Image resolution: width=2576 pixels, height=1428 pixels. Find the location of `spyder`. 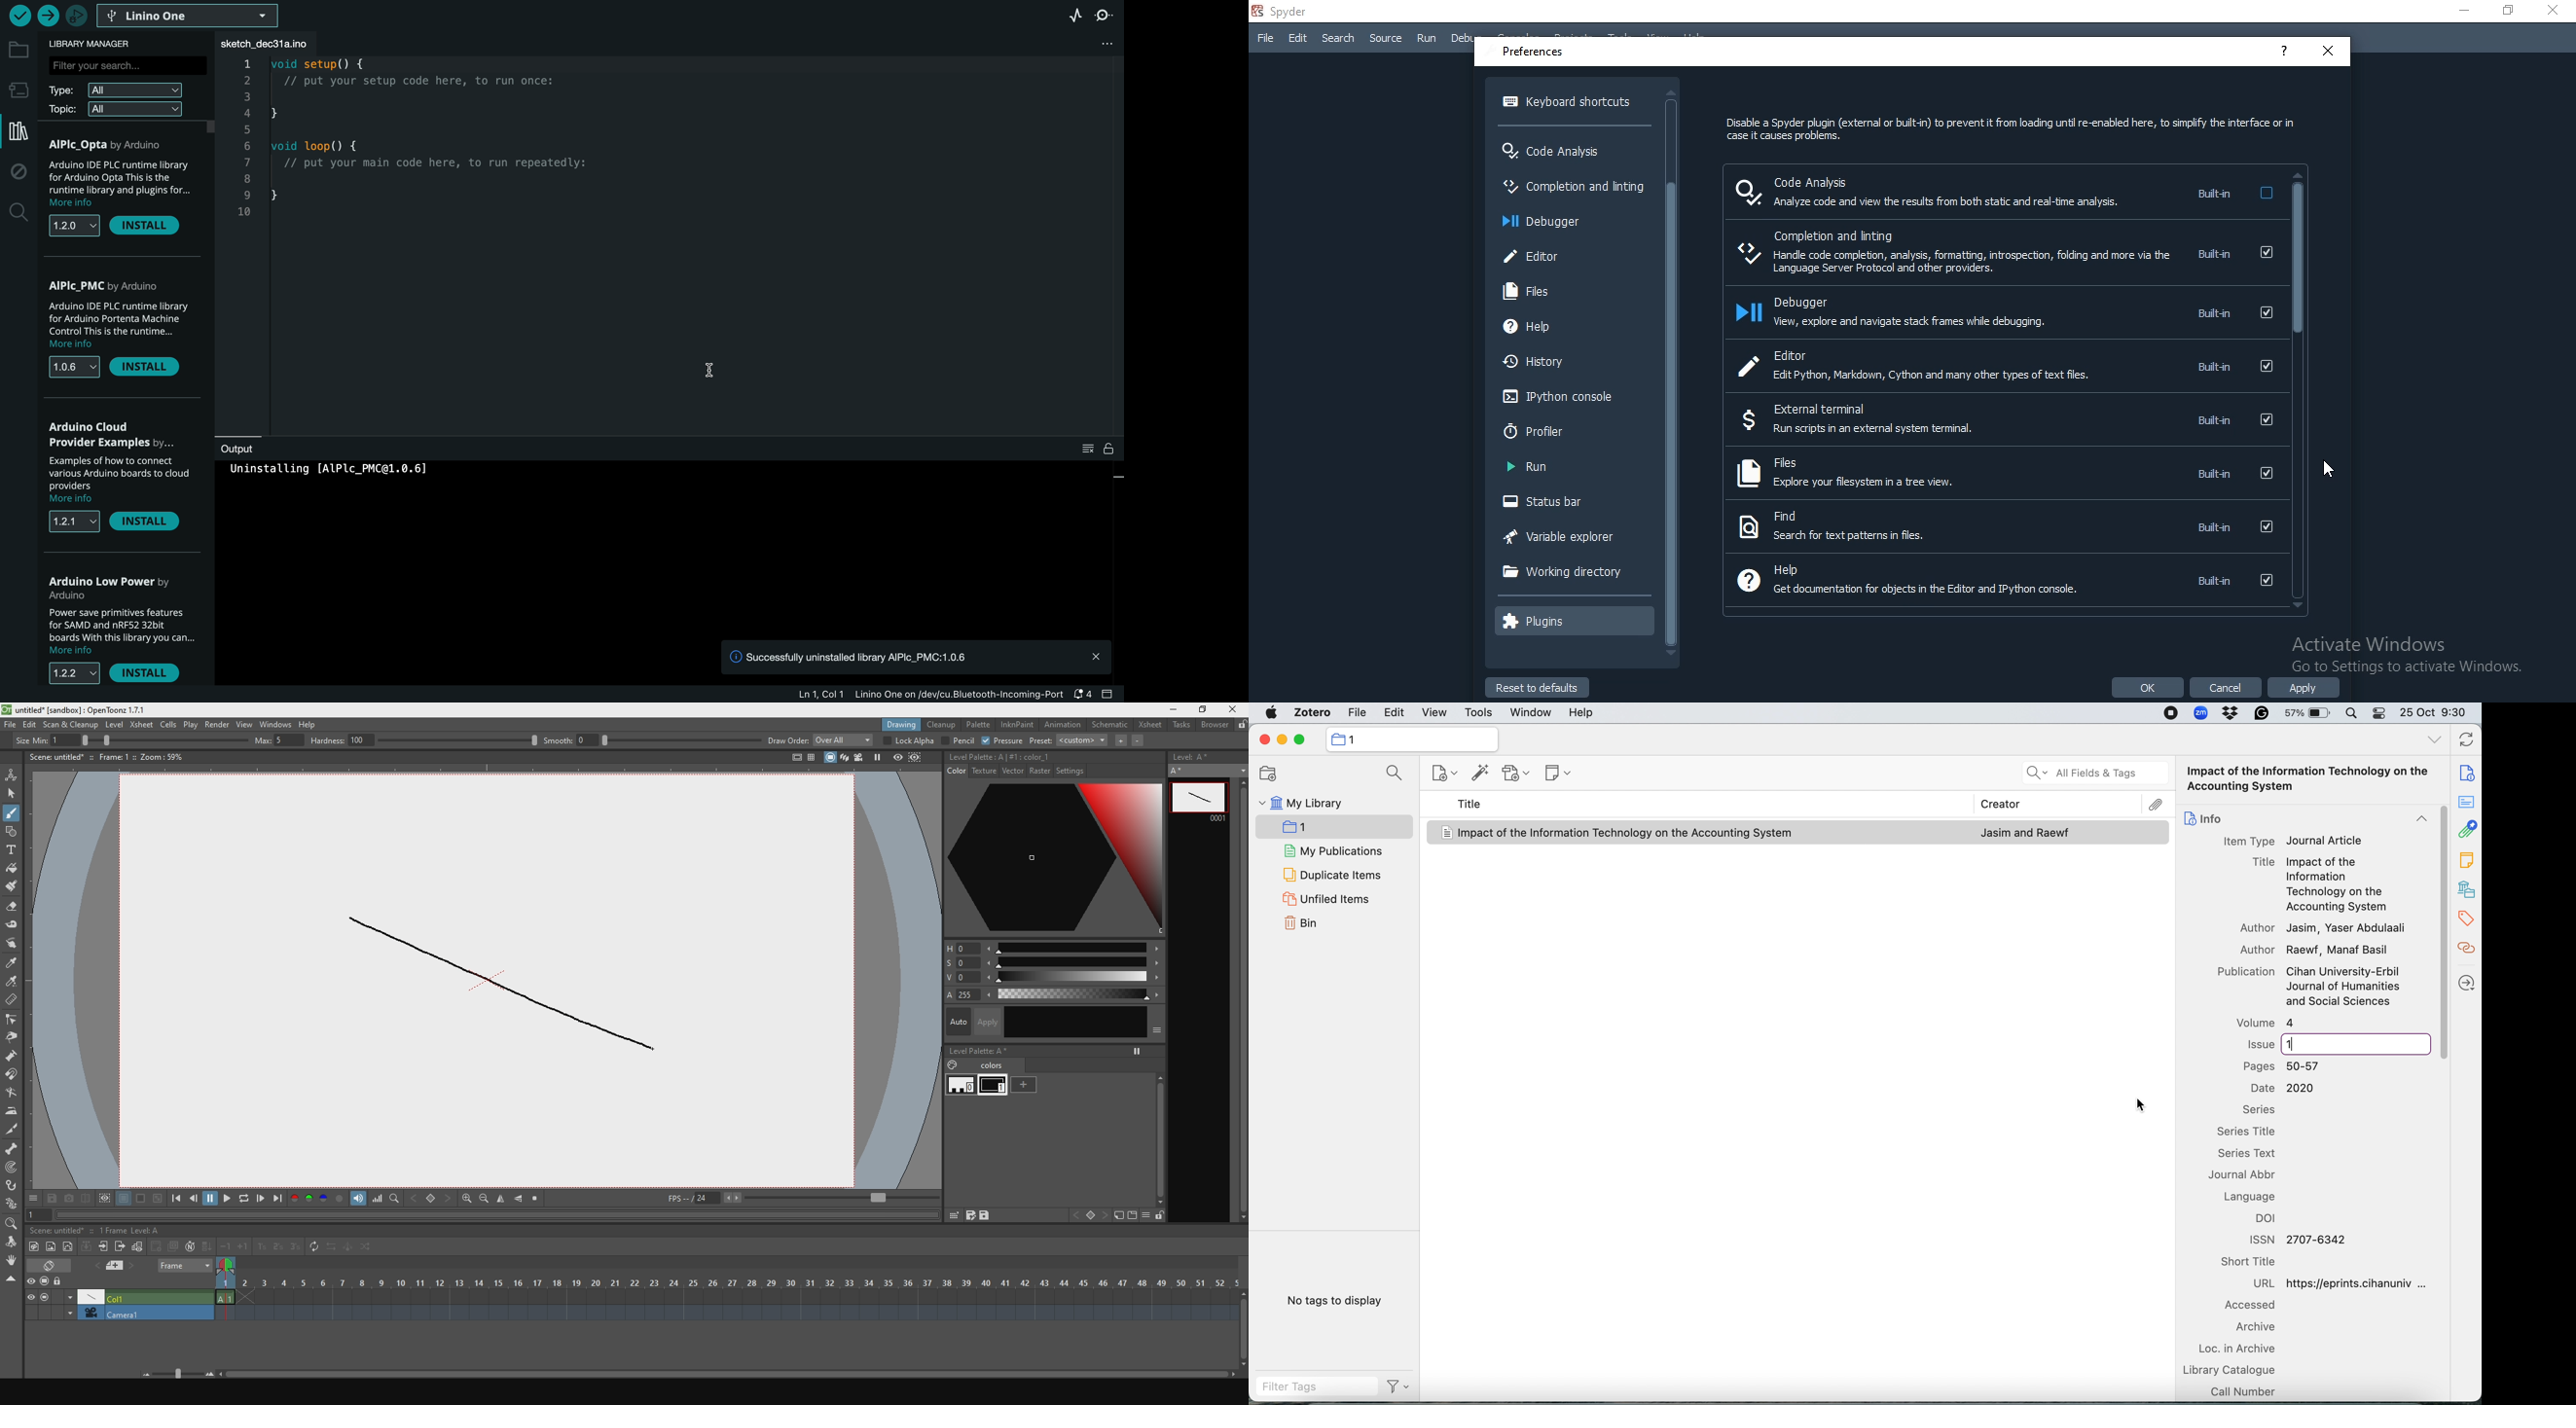

spyder is located at coordinates (1284, 11).